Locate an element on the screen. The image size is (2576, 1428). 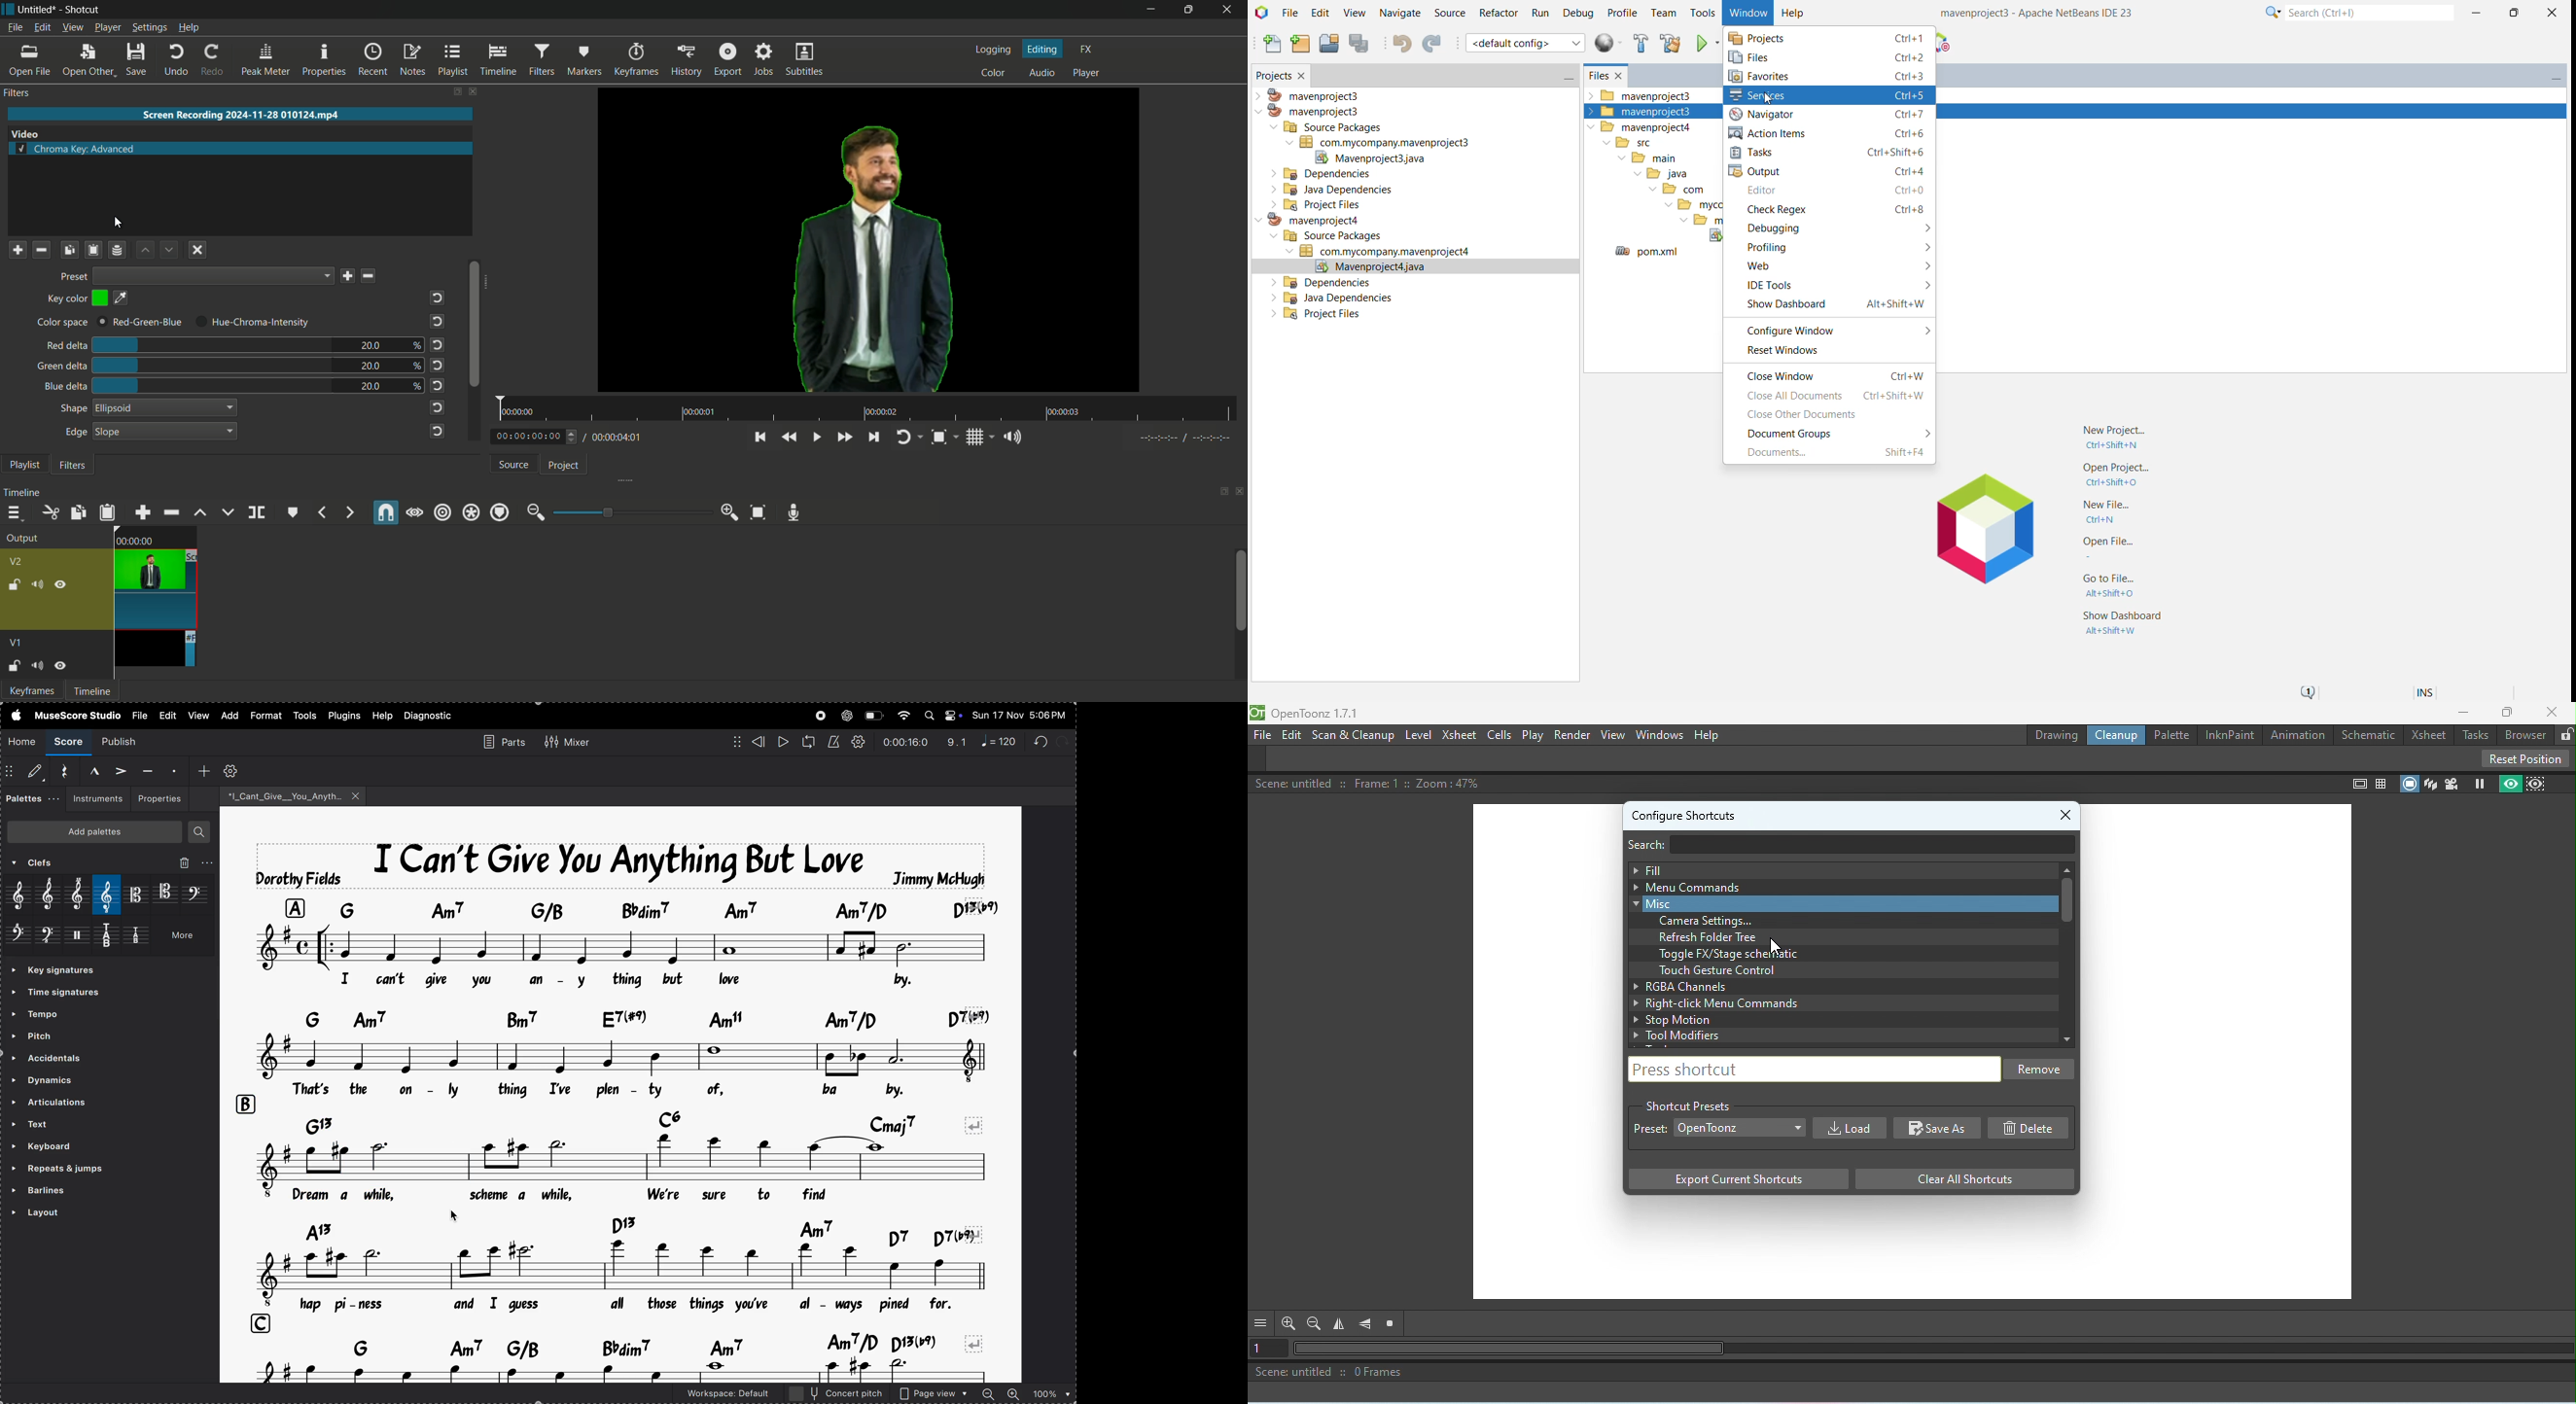
play is located at coordinates (782, 742).